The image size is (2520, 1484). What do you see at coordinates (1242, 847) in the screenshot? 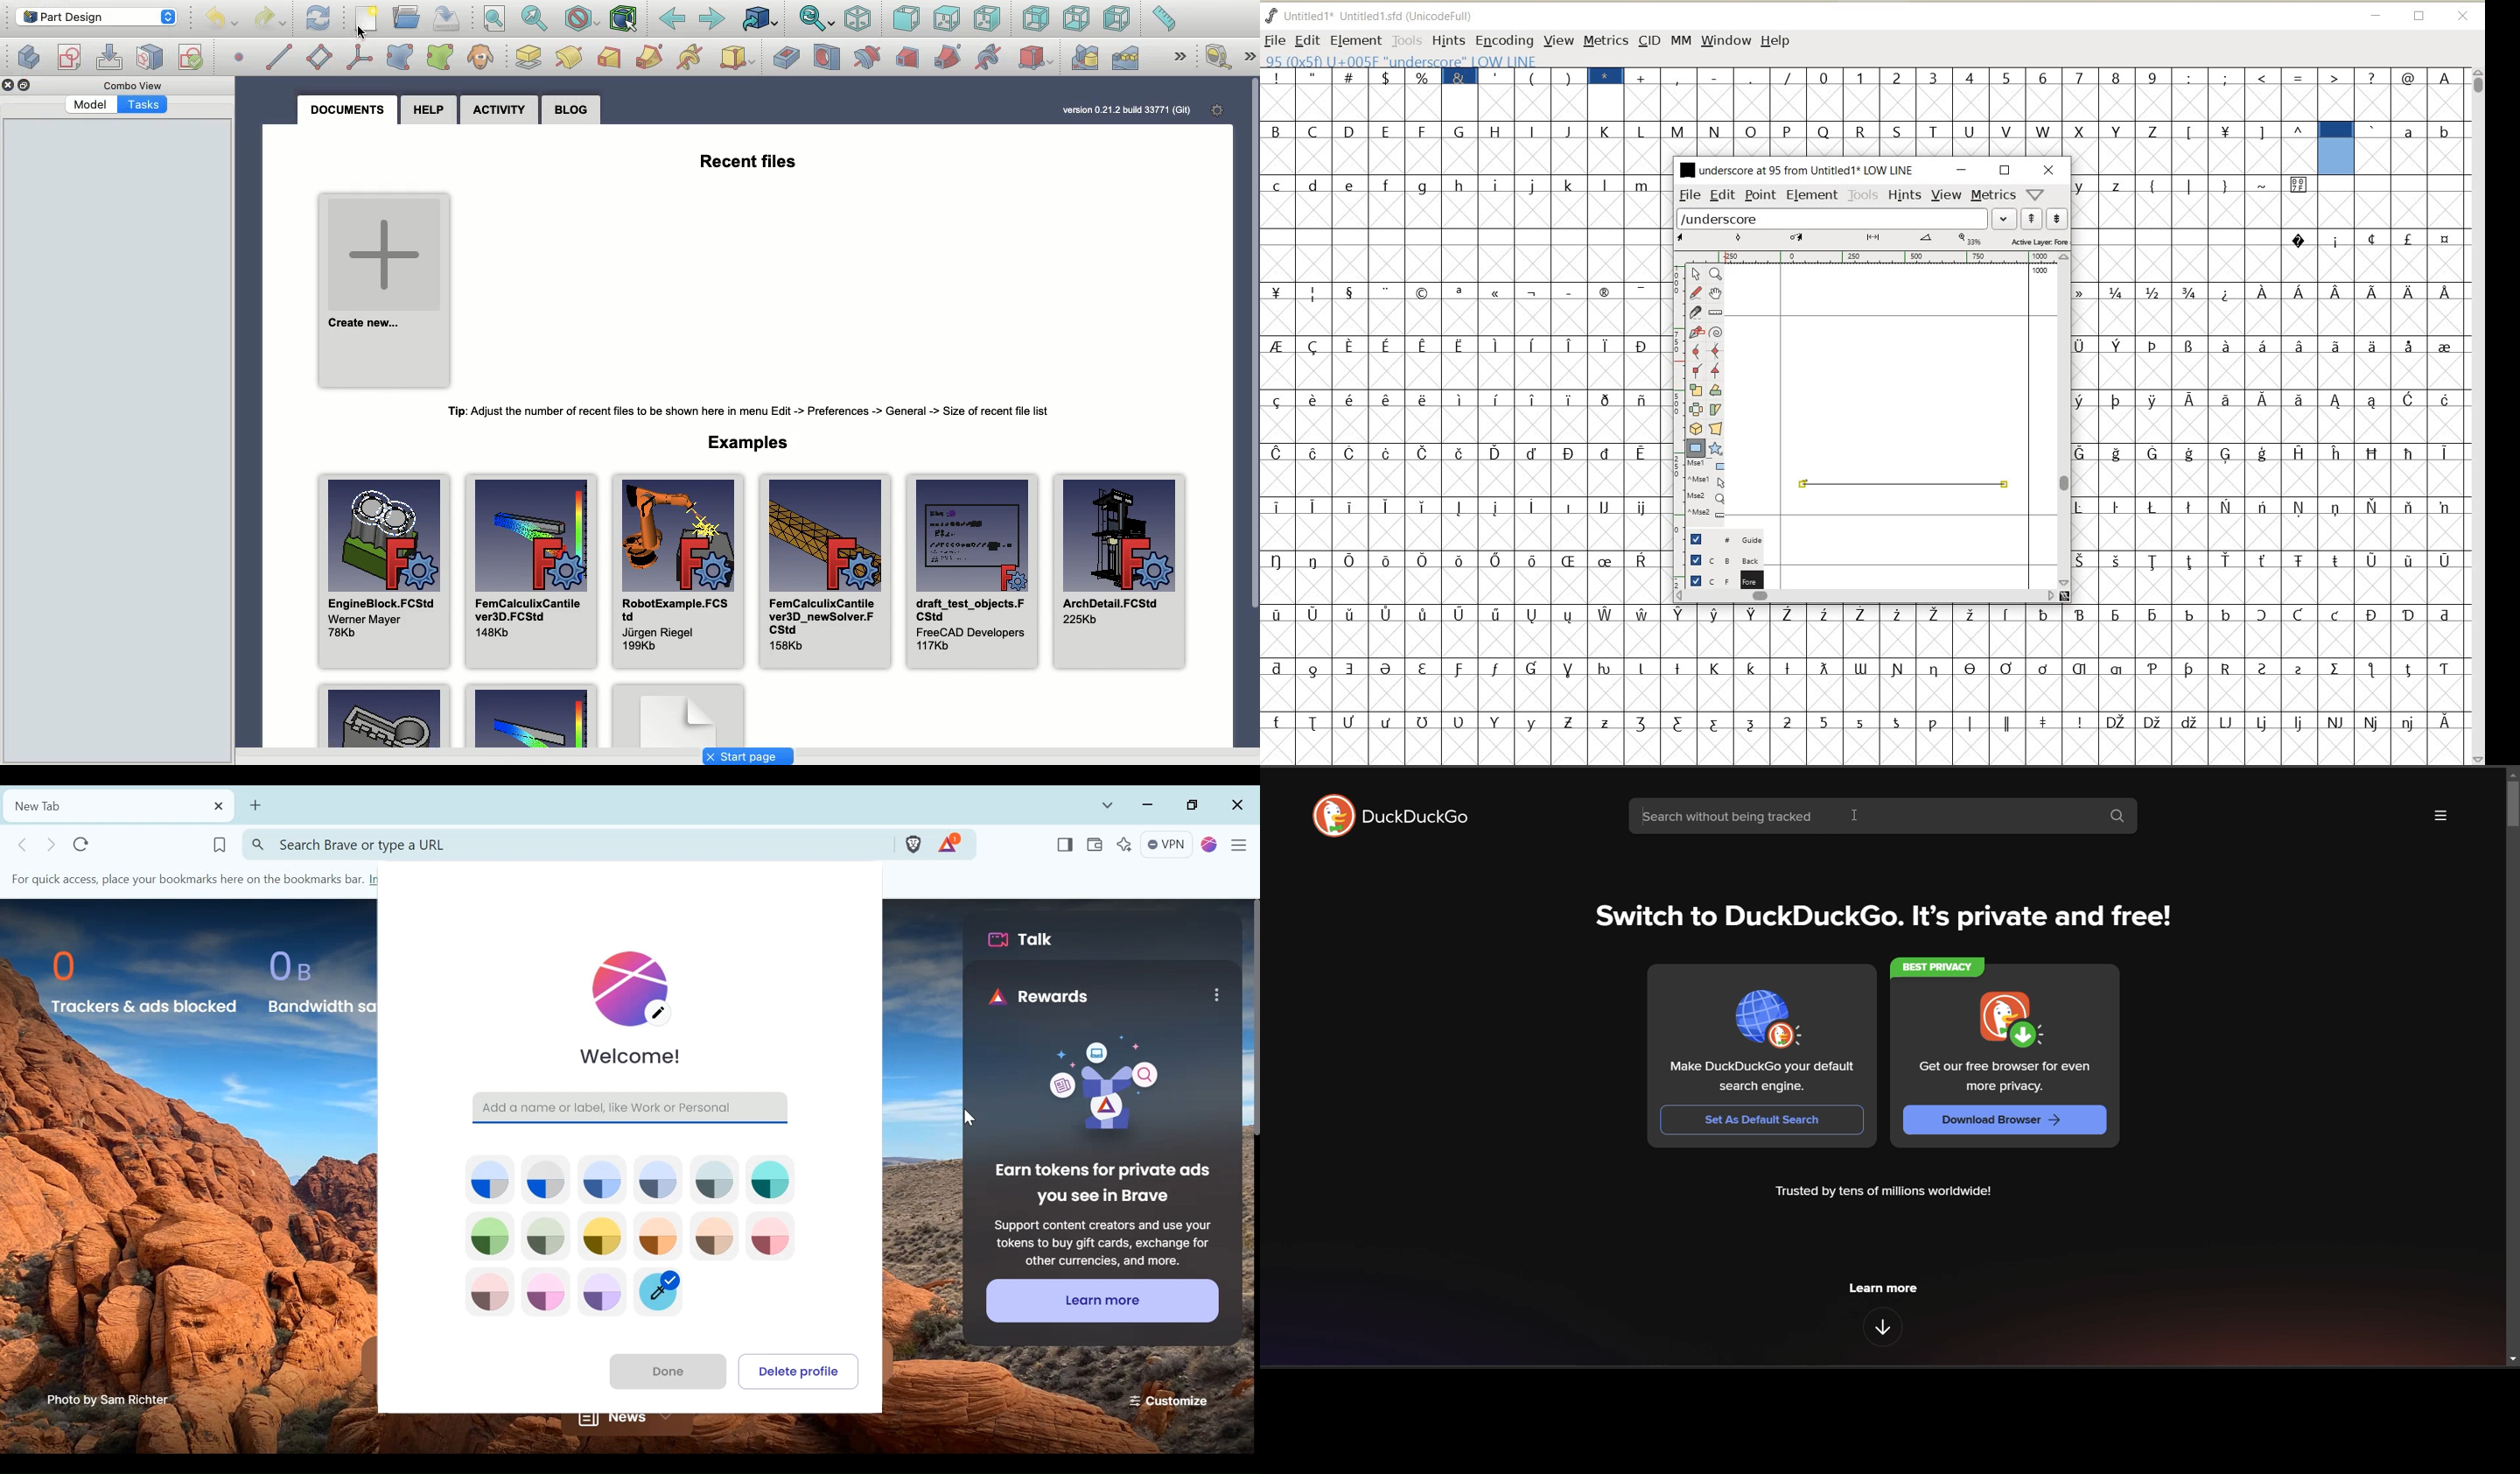
I see `Customize and Control Brave` at bounding box center [1242, 847].